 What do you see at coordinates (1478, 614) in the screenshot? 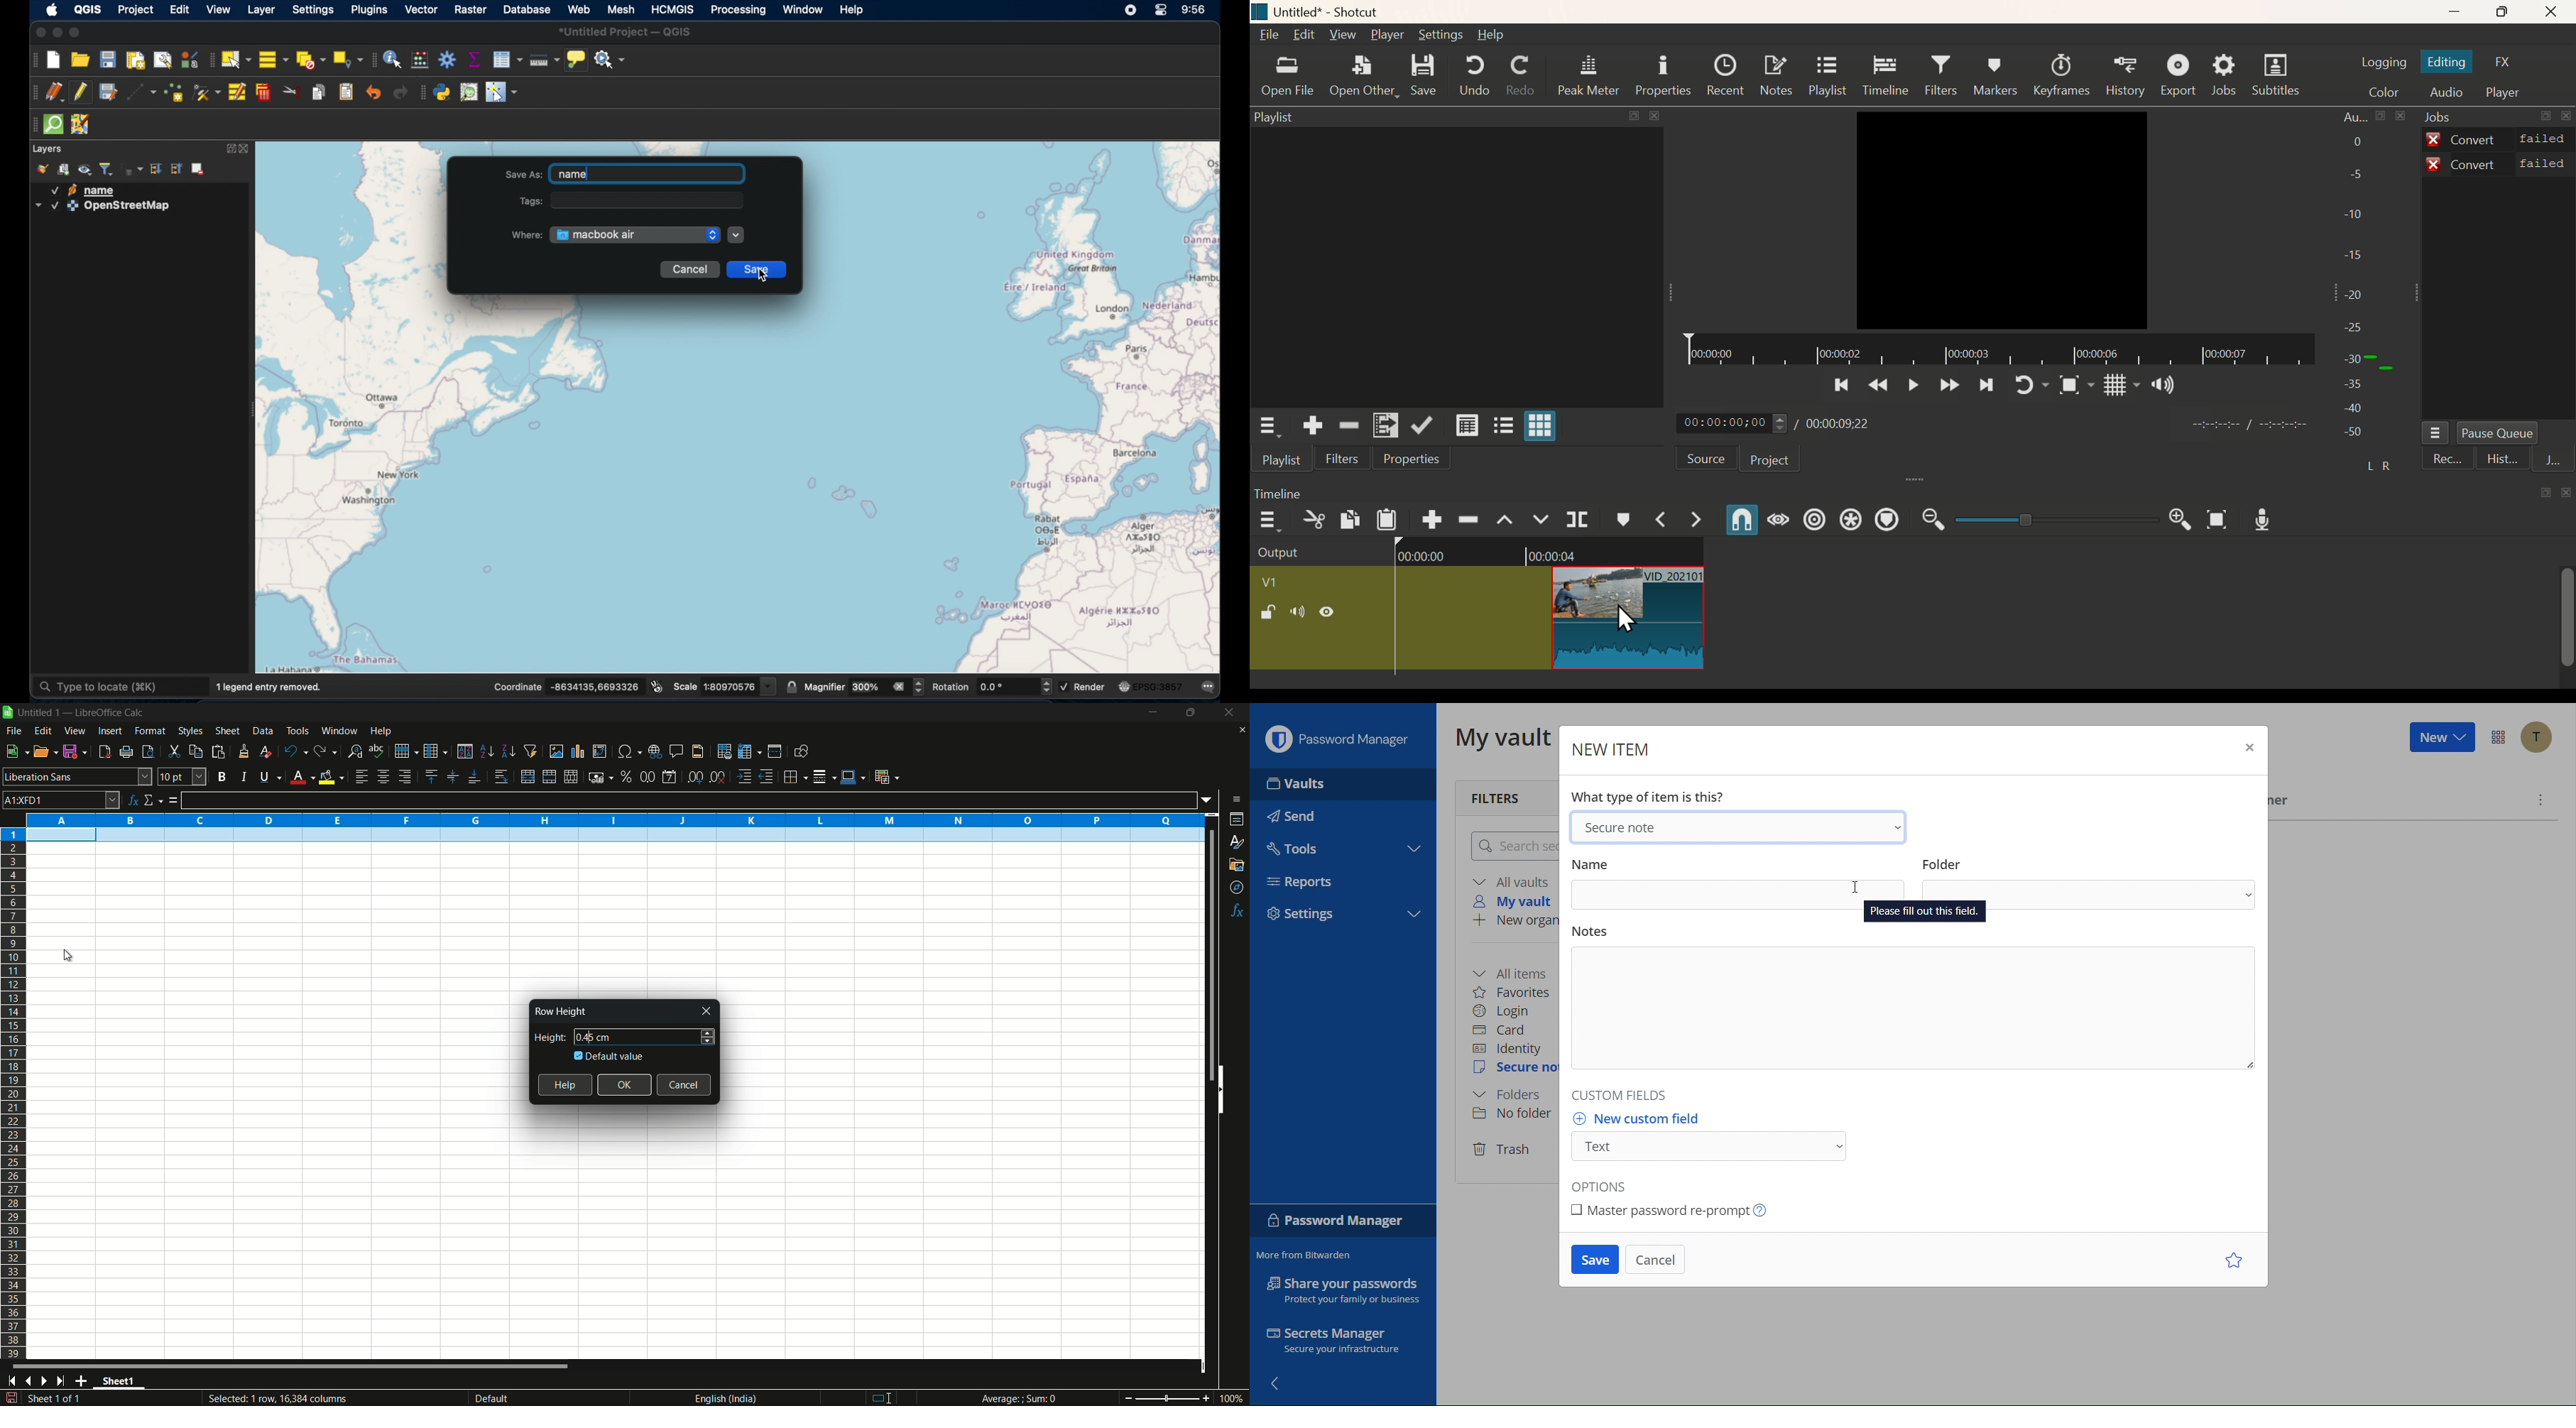
I see `Clip` at bounding box center [1478, 614].